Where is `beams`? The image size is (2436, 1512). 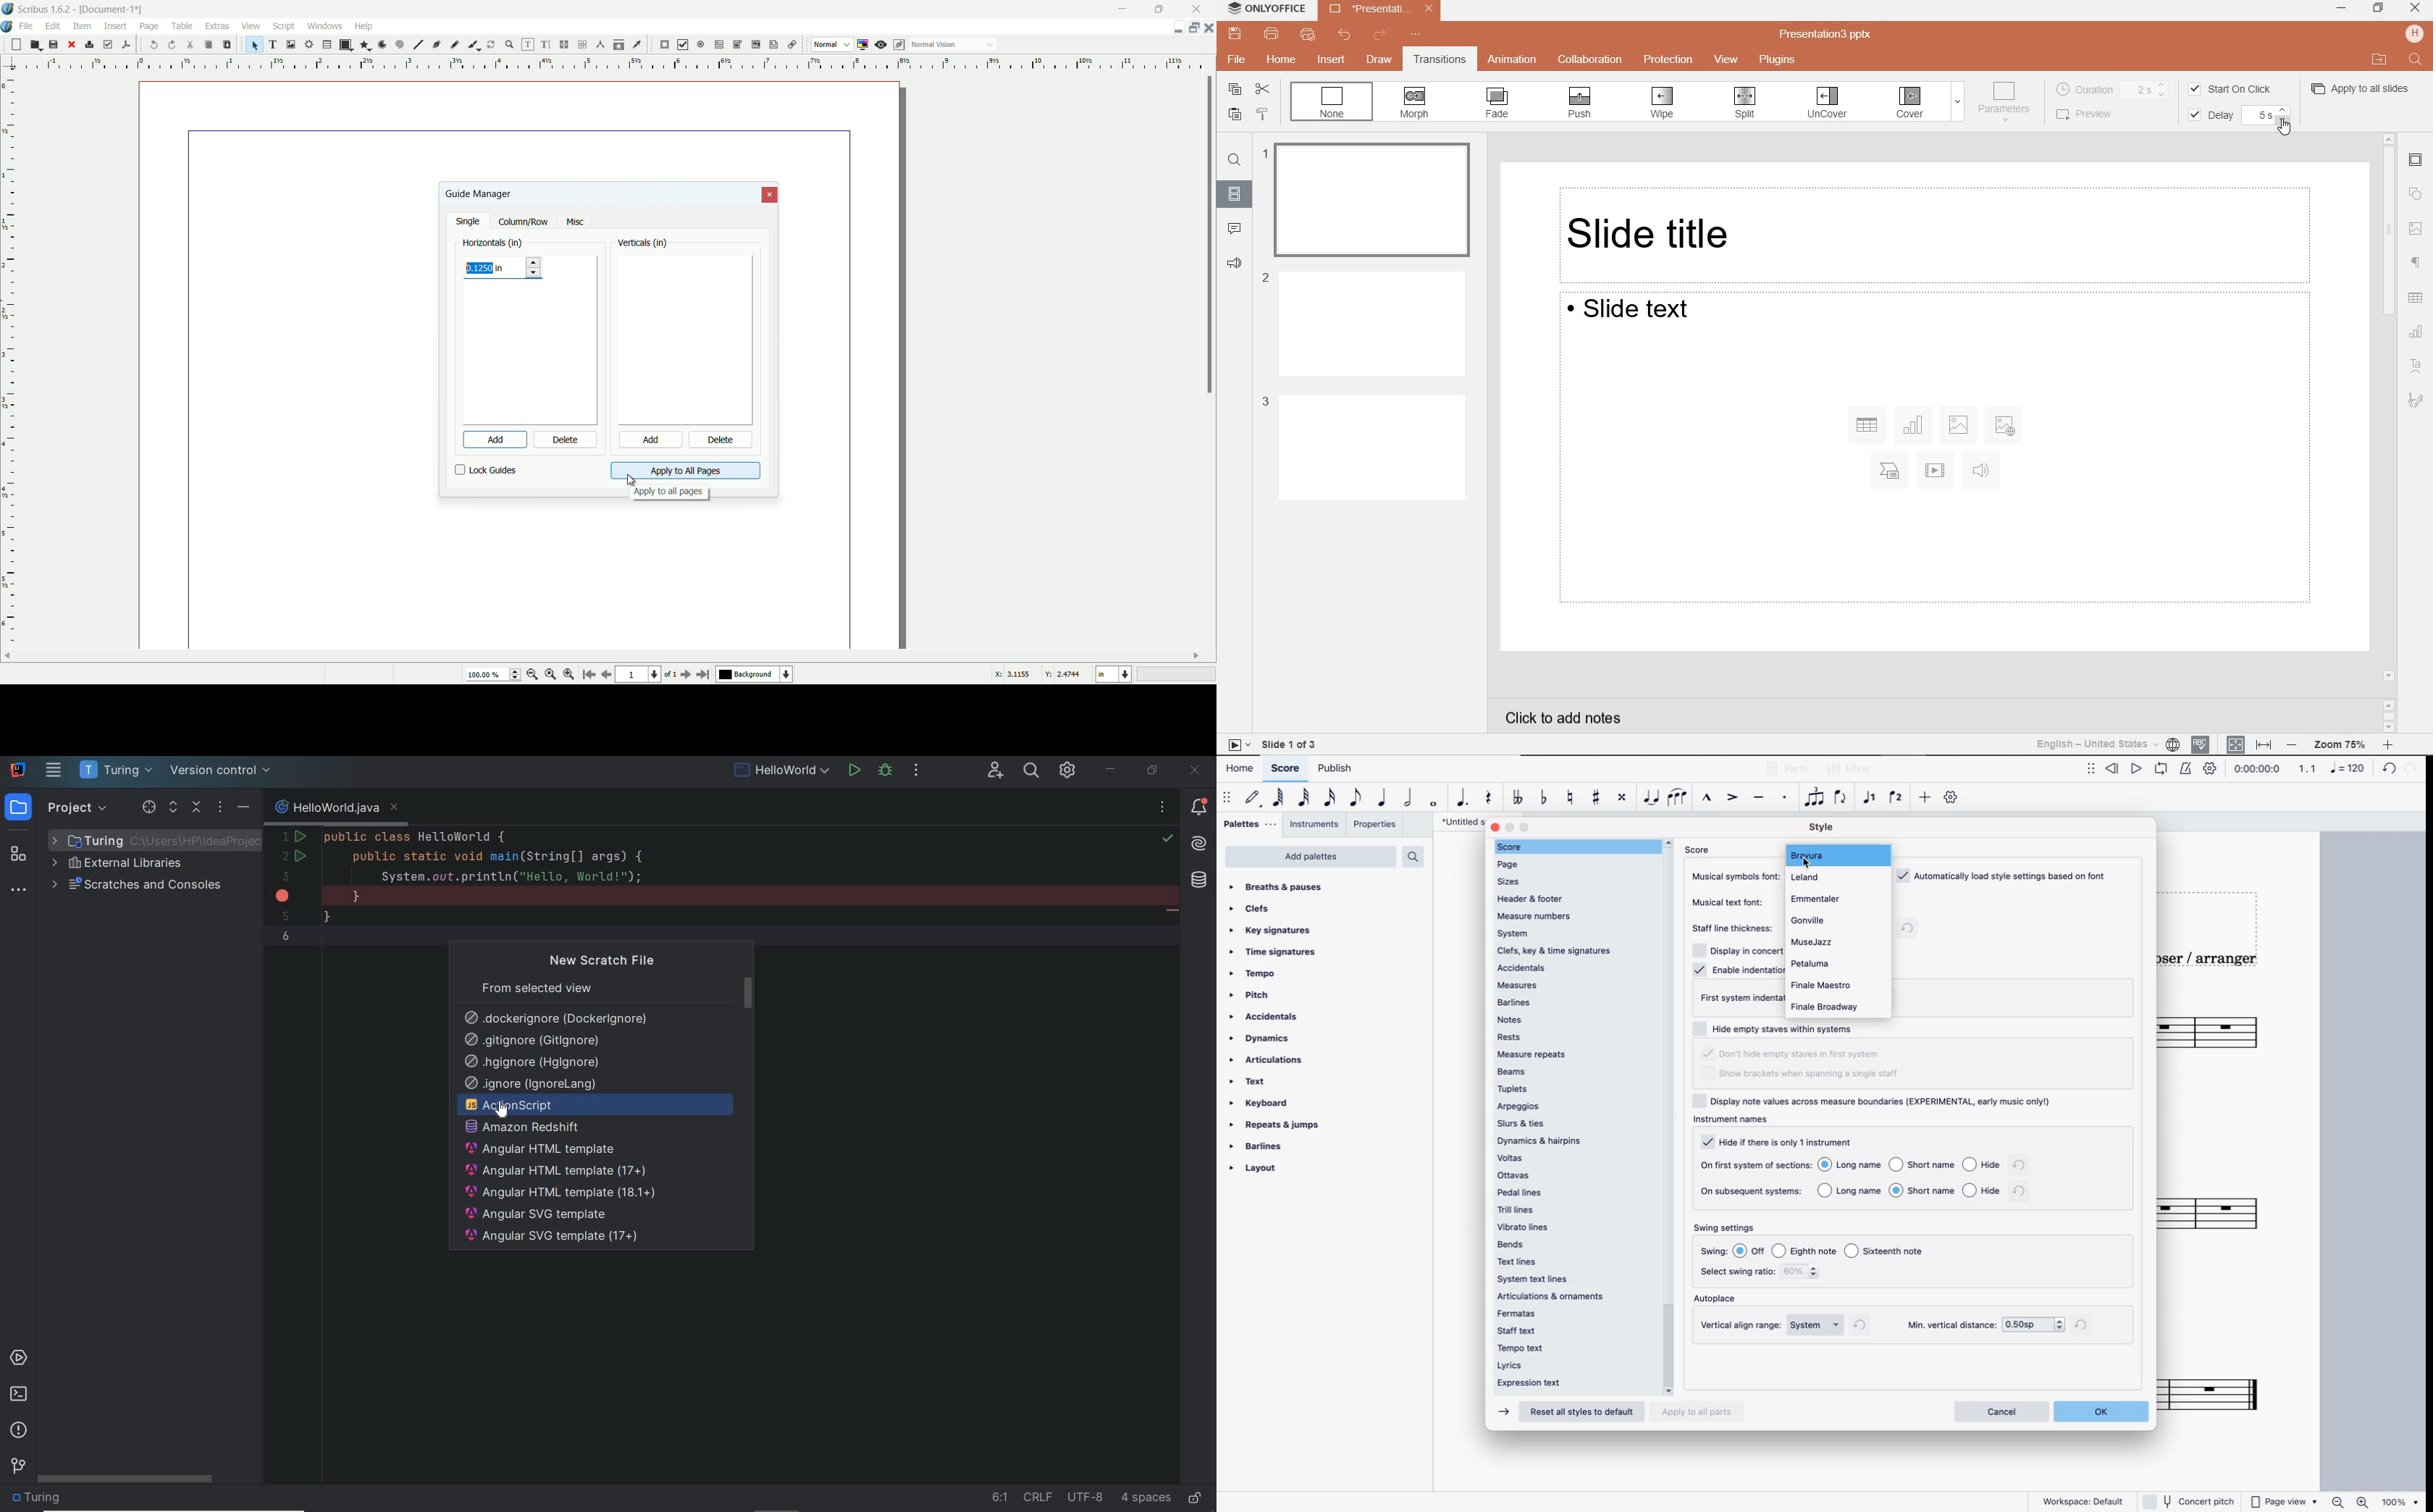
beams is located at coordinates (1574, 1071).